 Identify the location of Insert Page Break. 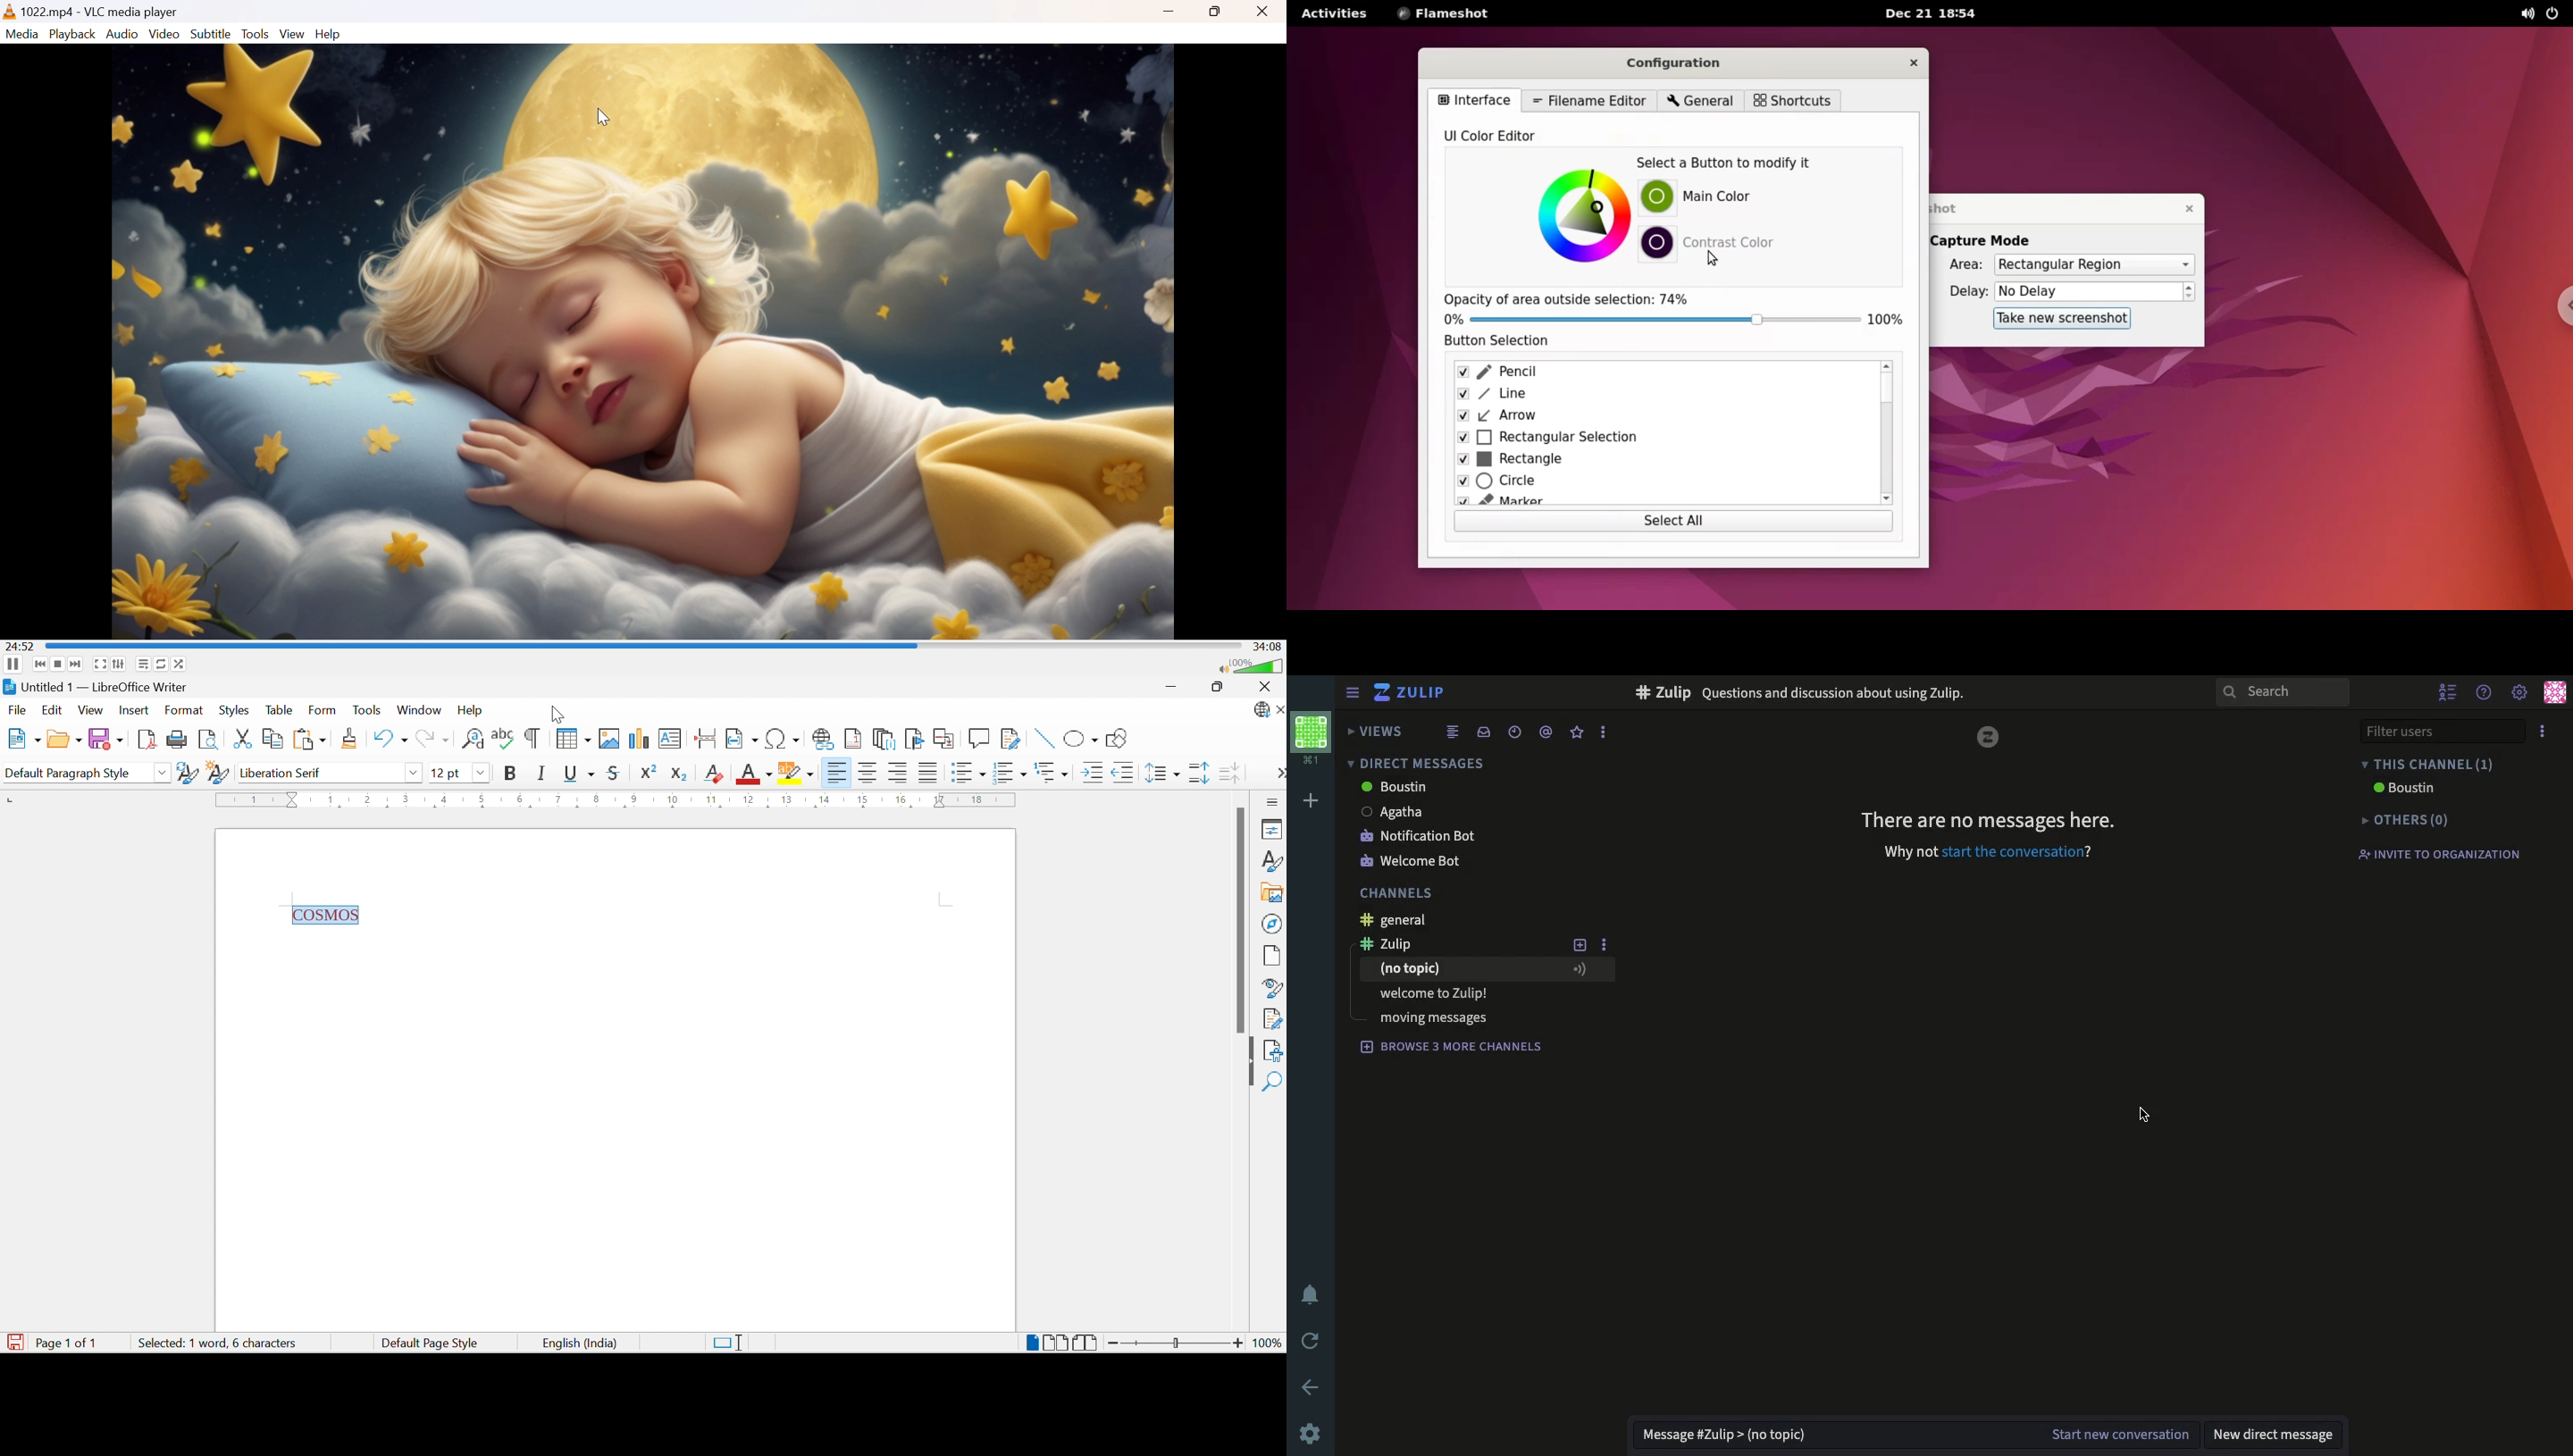
(704, 738).